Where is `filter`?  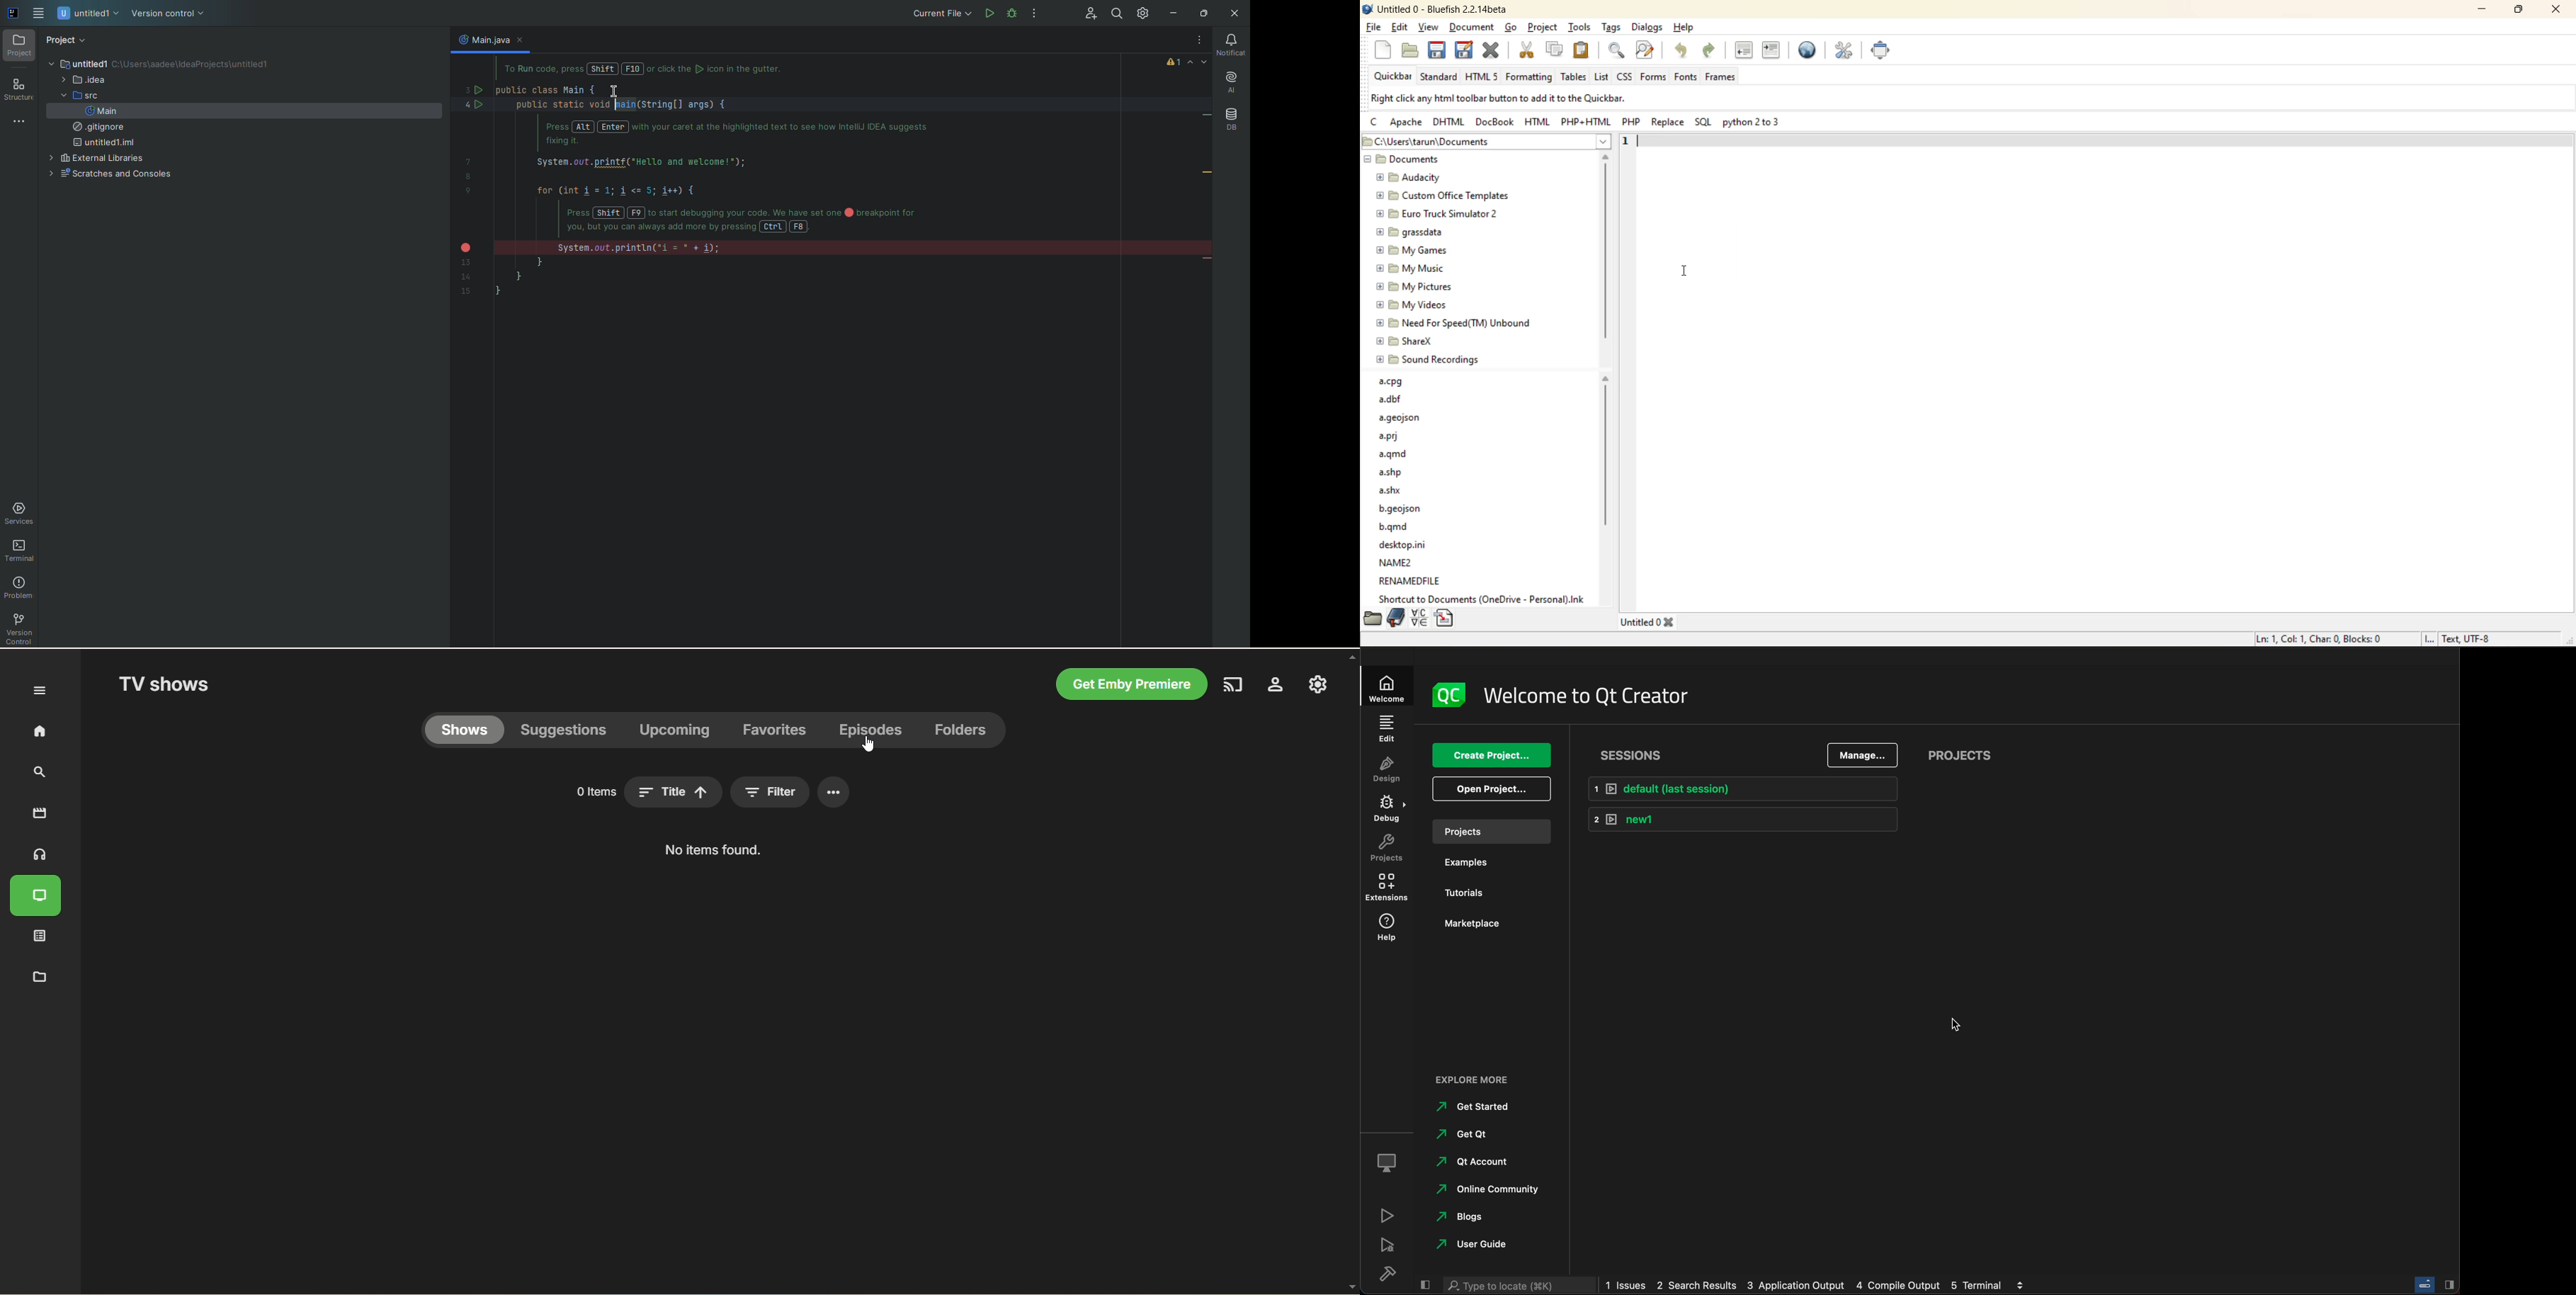 filter is located at coordinates (771, 793).